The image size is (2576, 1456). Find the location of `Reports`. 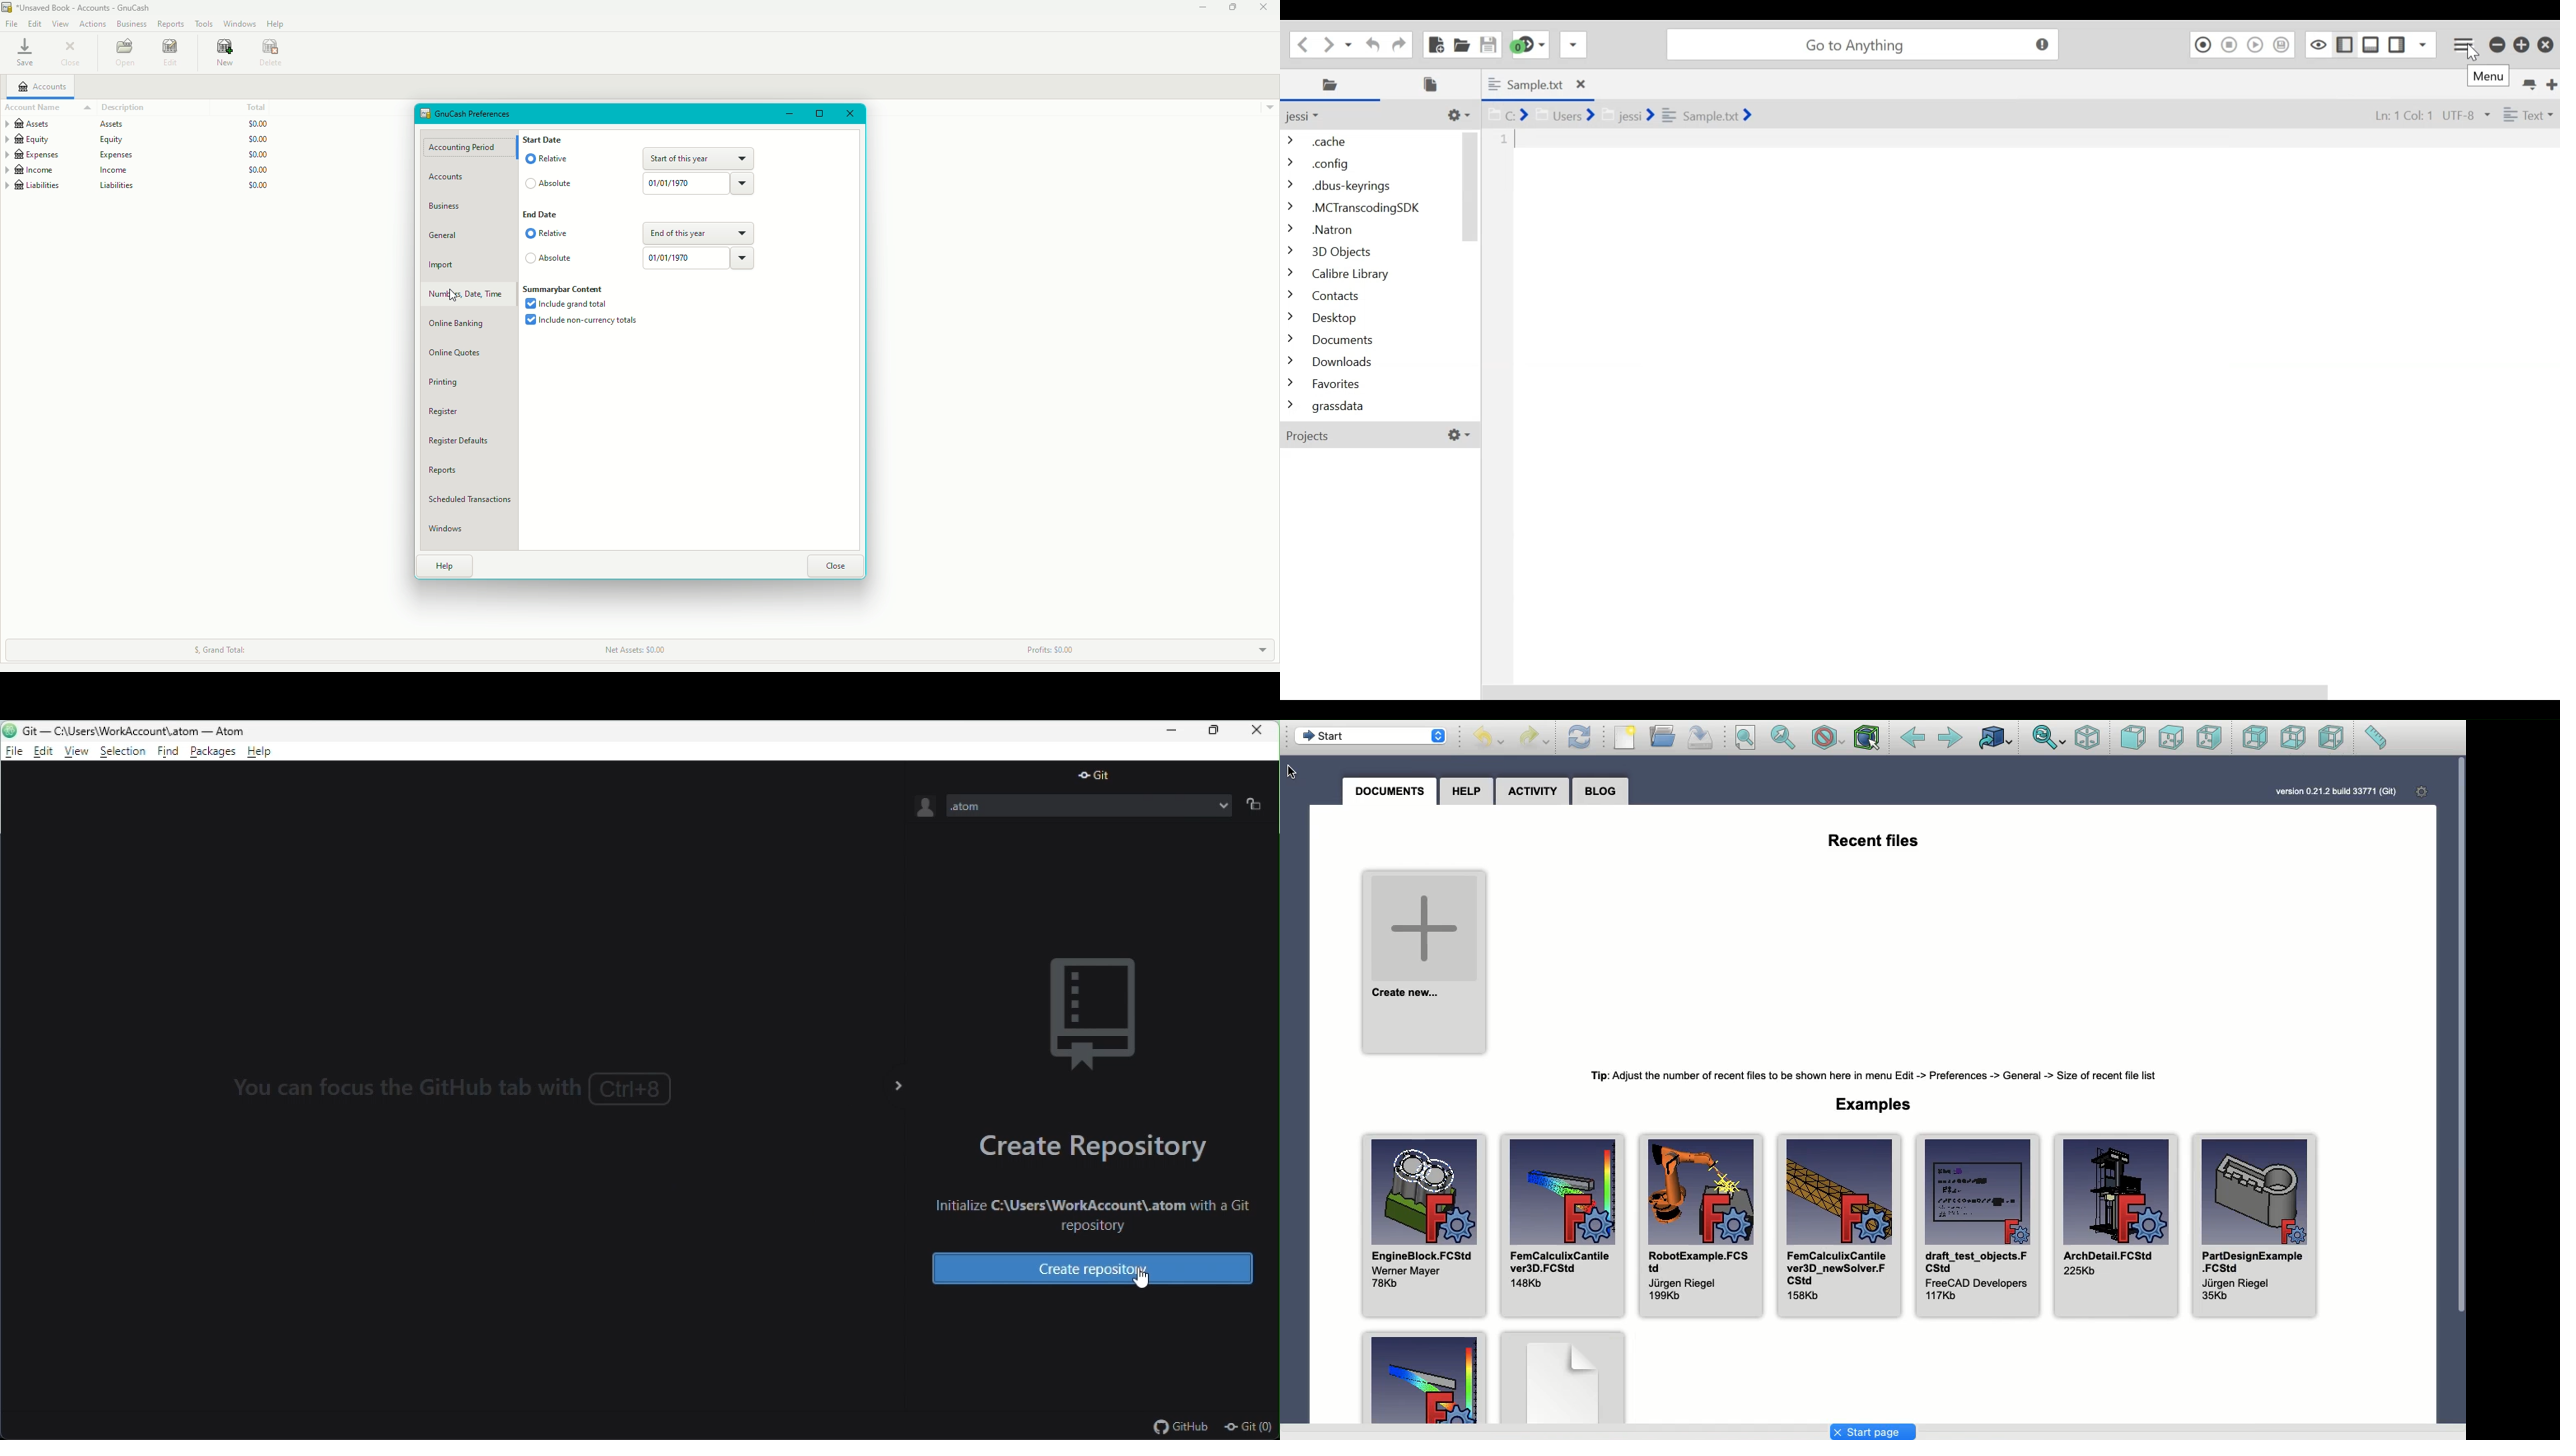

Reports is located at coordinates (171, 24).